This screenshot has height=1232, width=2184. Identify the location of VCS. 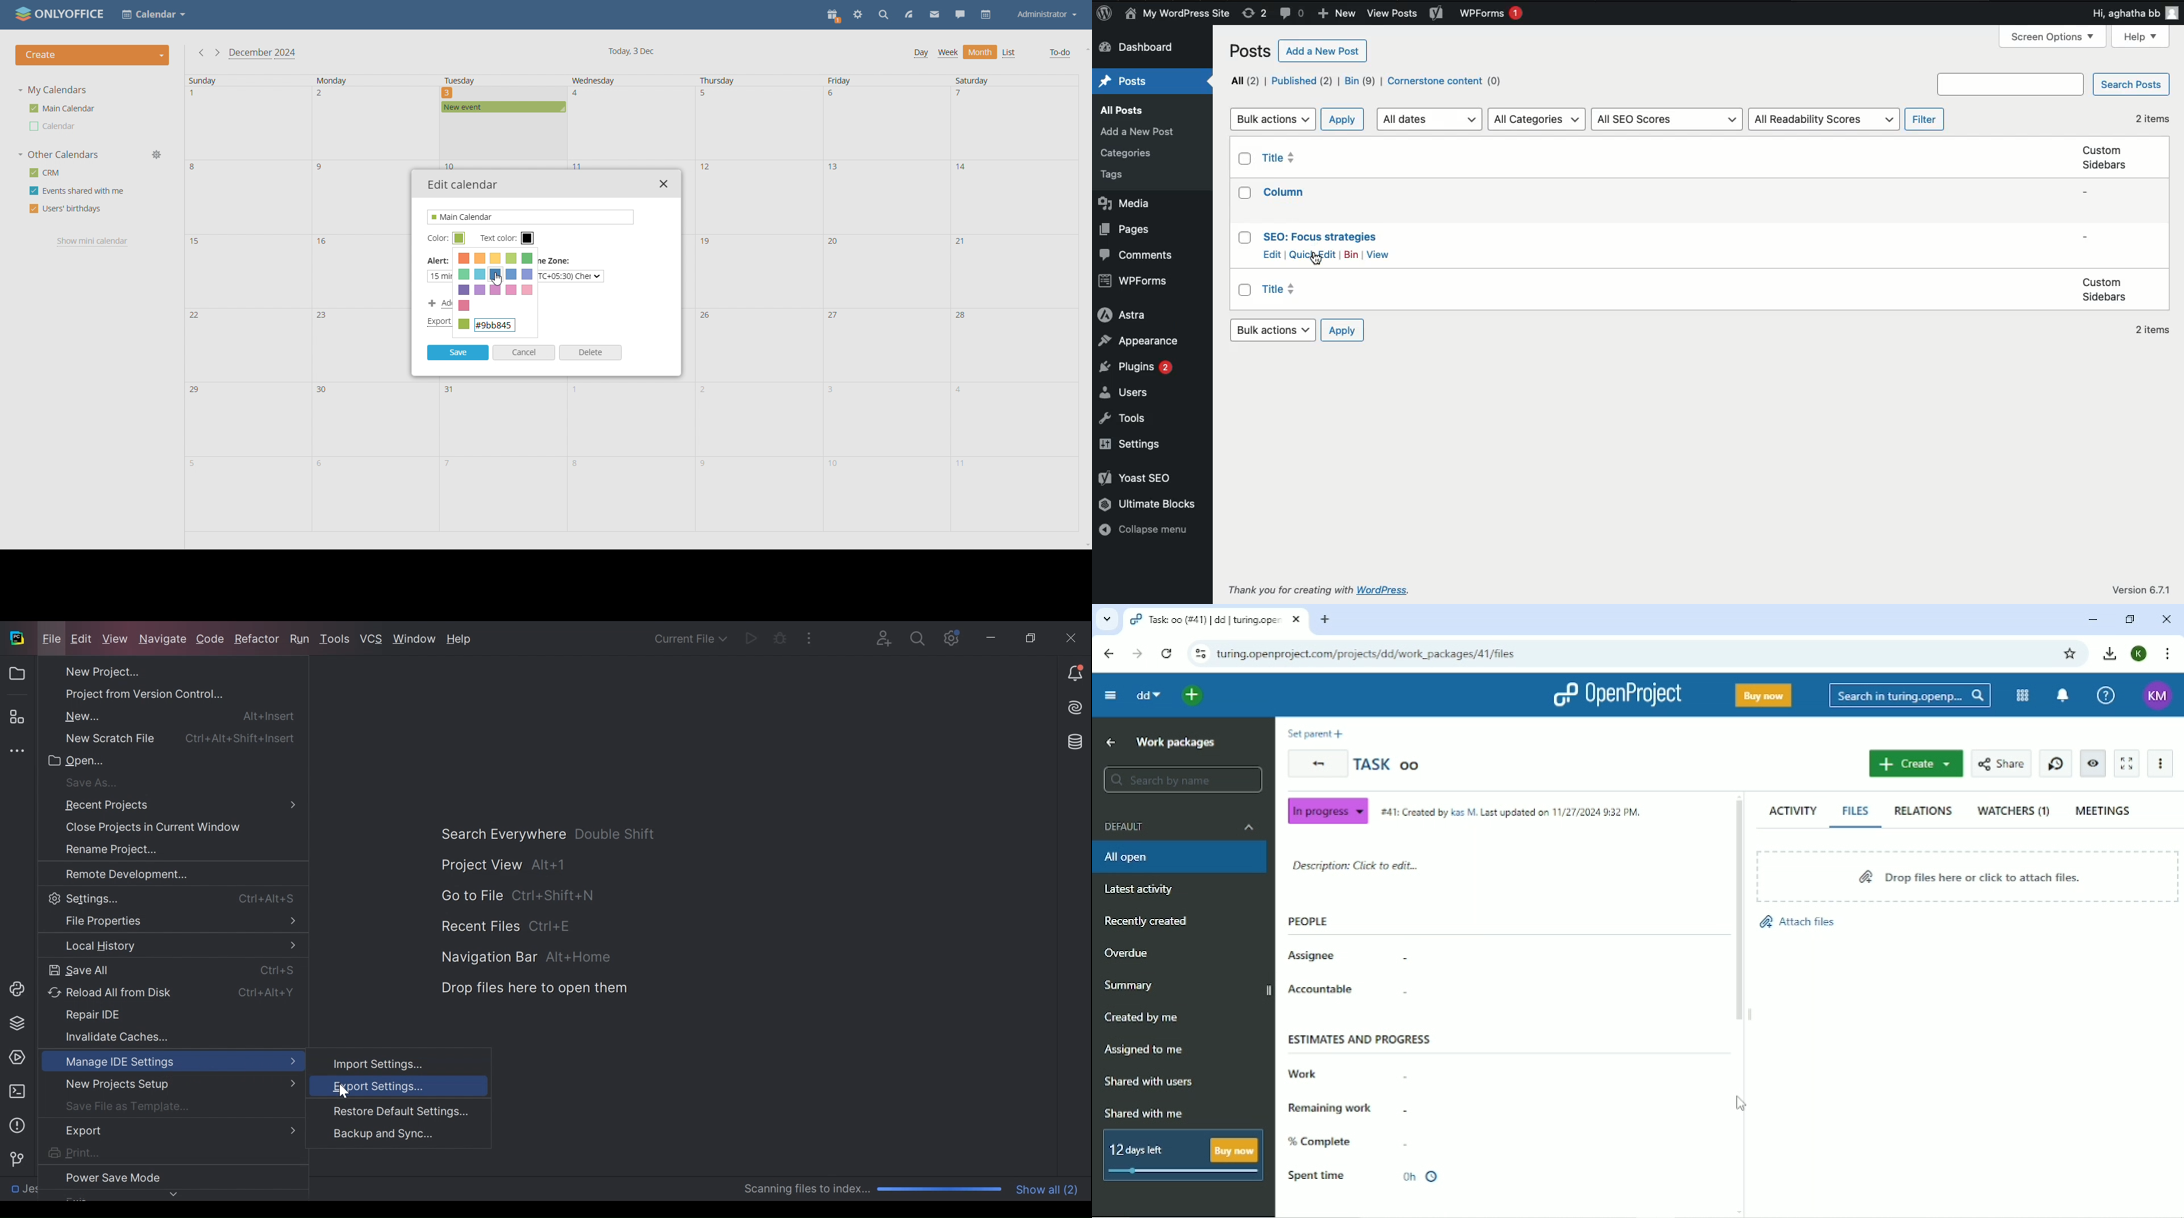
(372, 640).